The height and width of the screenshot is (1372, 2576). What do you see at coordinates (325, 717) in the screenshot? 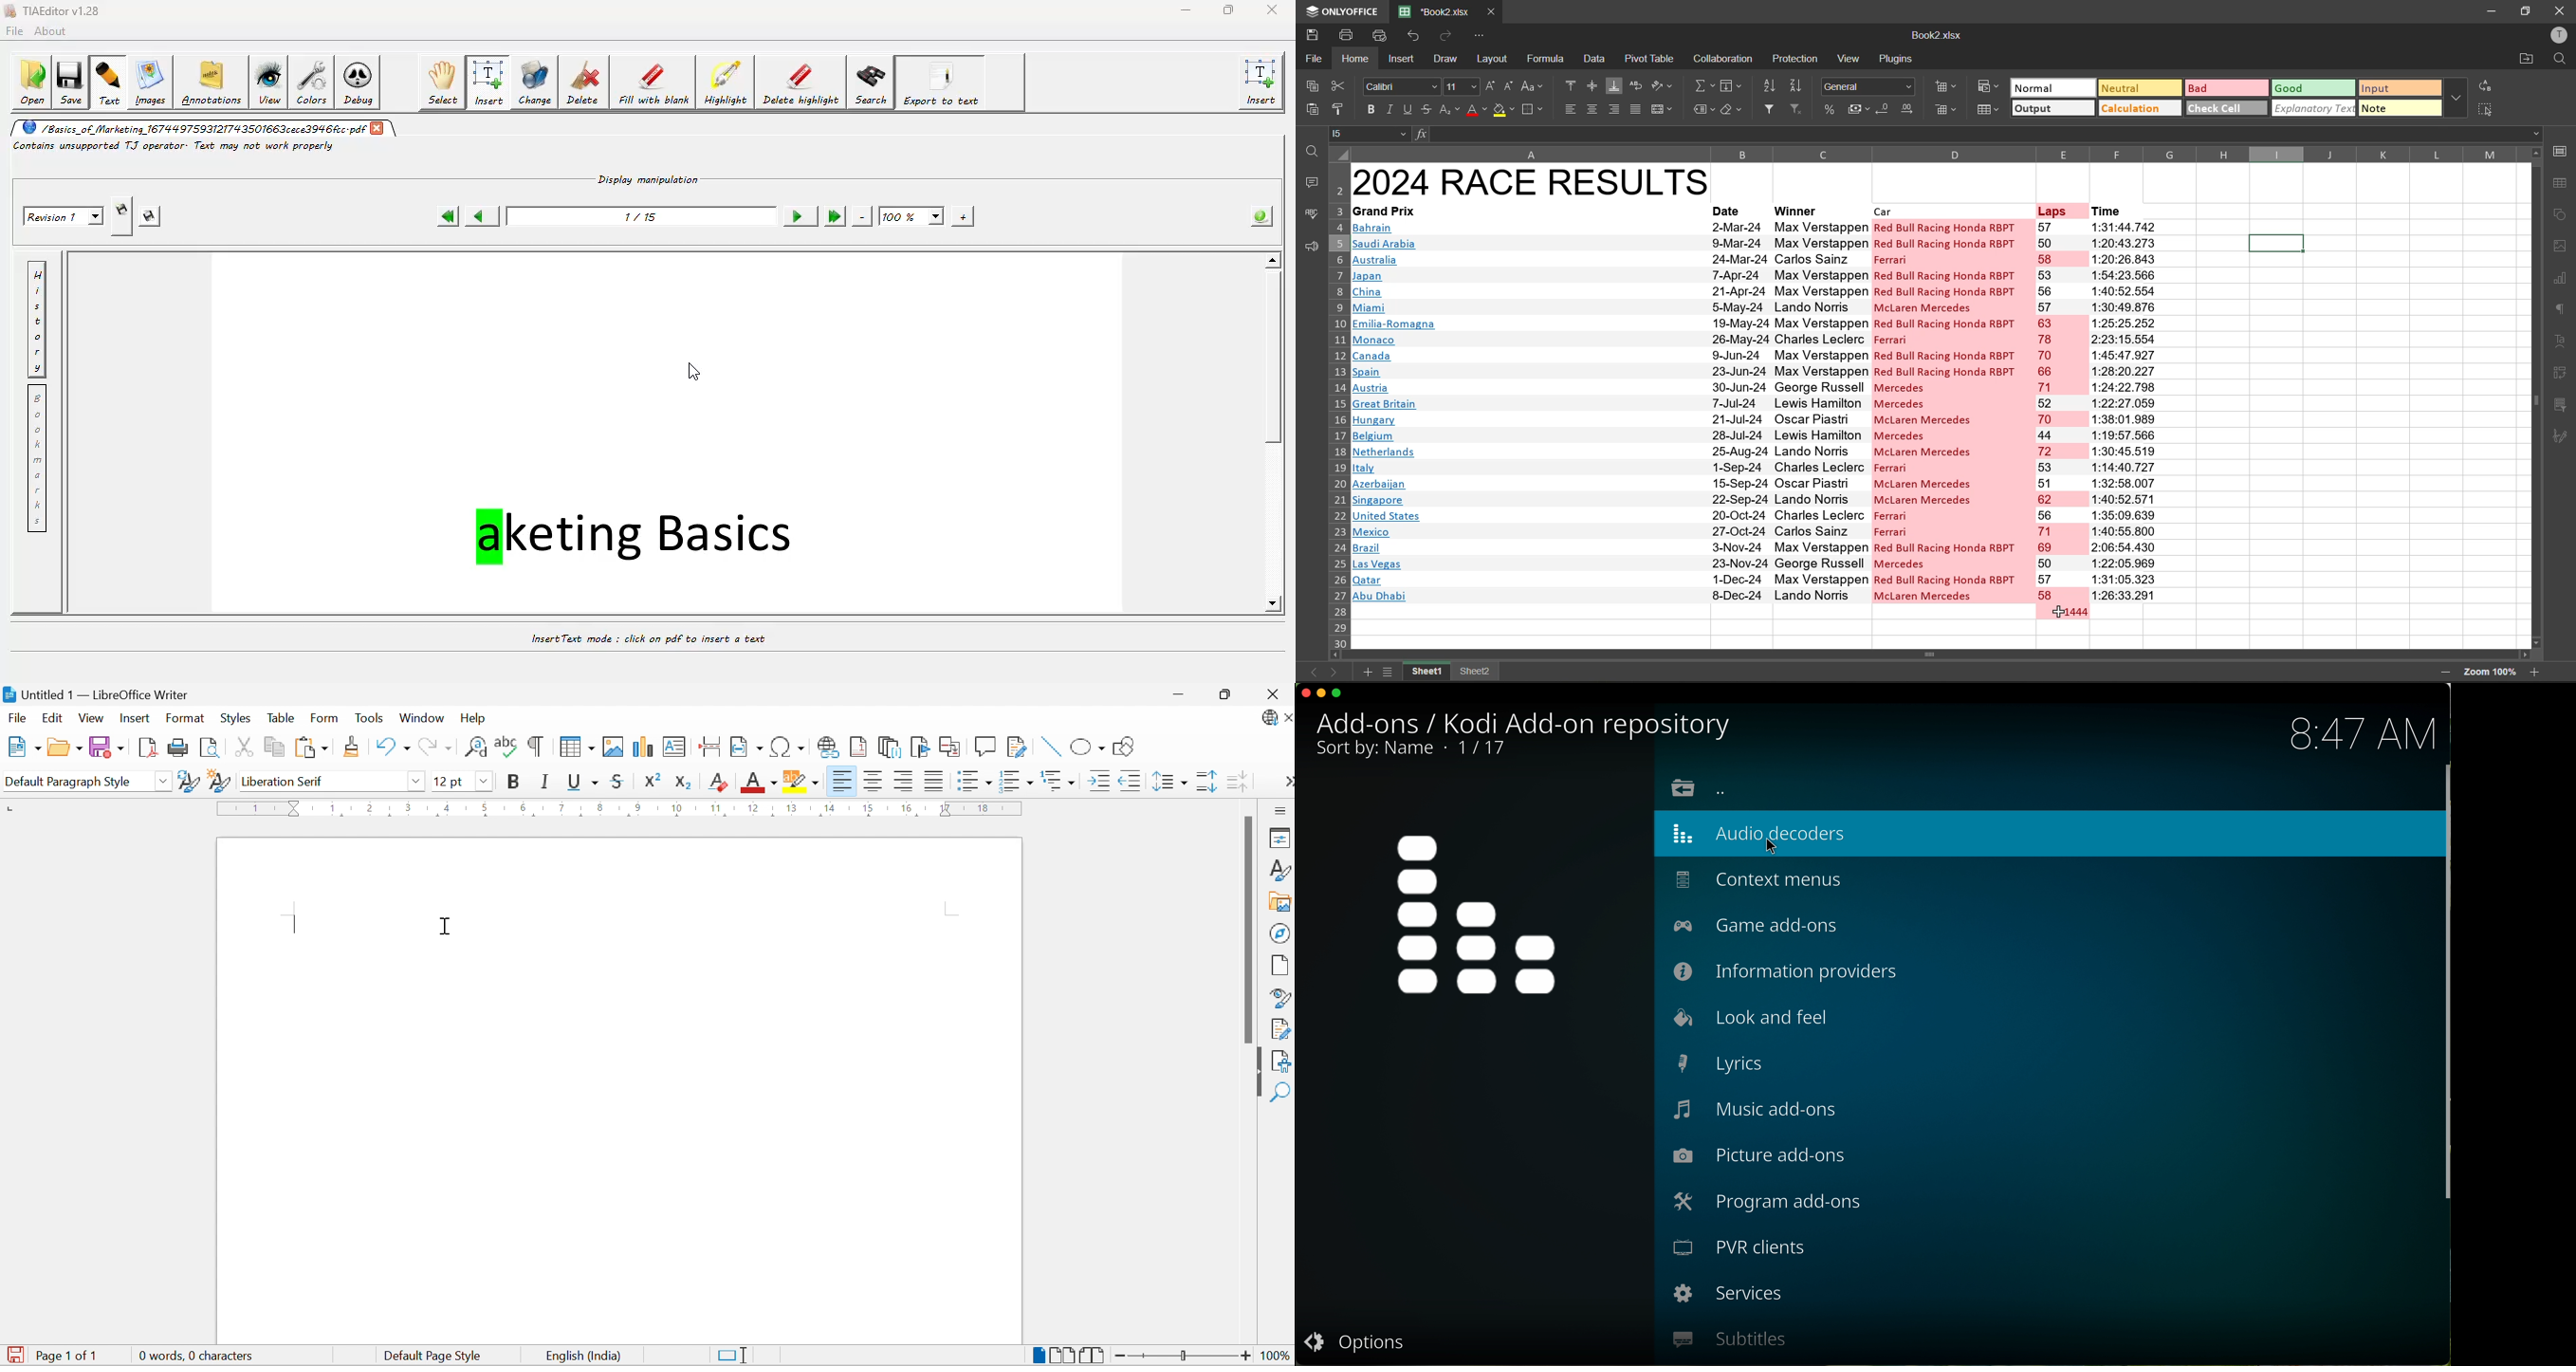
I see `Form` at bounding box center [325, 717].